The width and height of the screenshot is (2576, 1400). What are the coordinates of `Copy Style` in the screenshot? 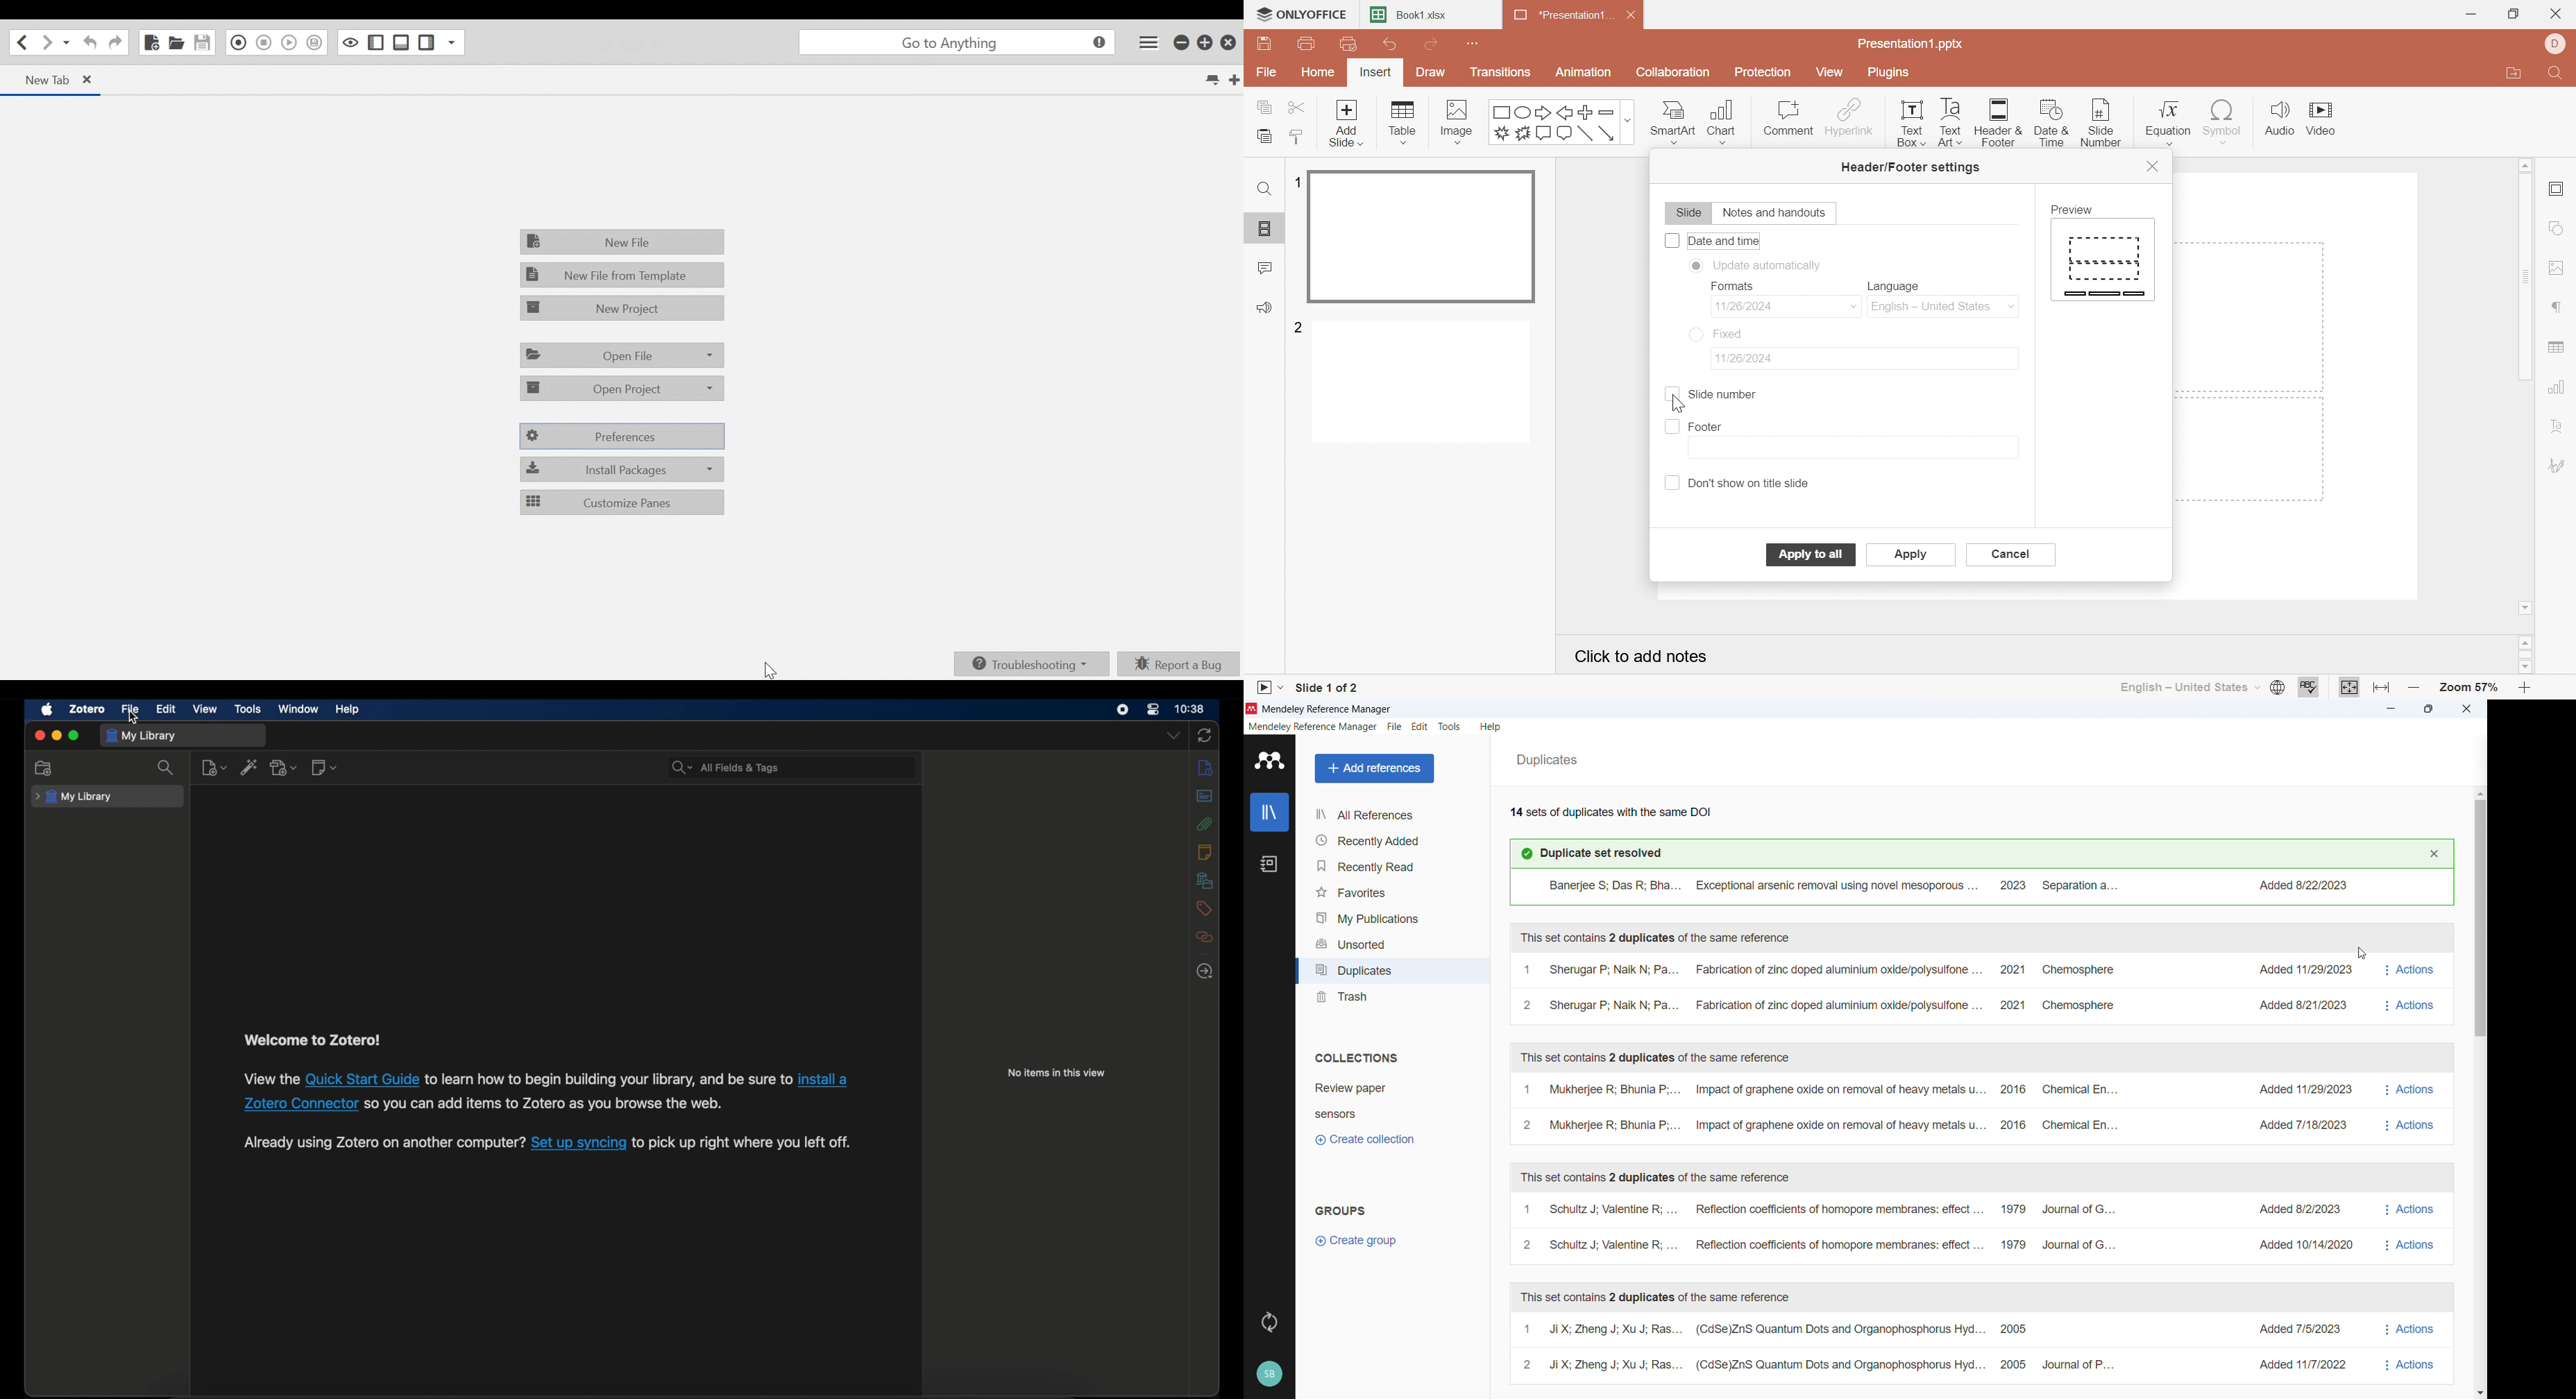 It's located at (1297, 137).